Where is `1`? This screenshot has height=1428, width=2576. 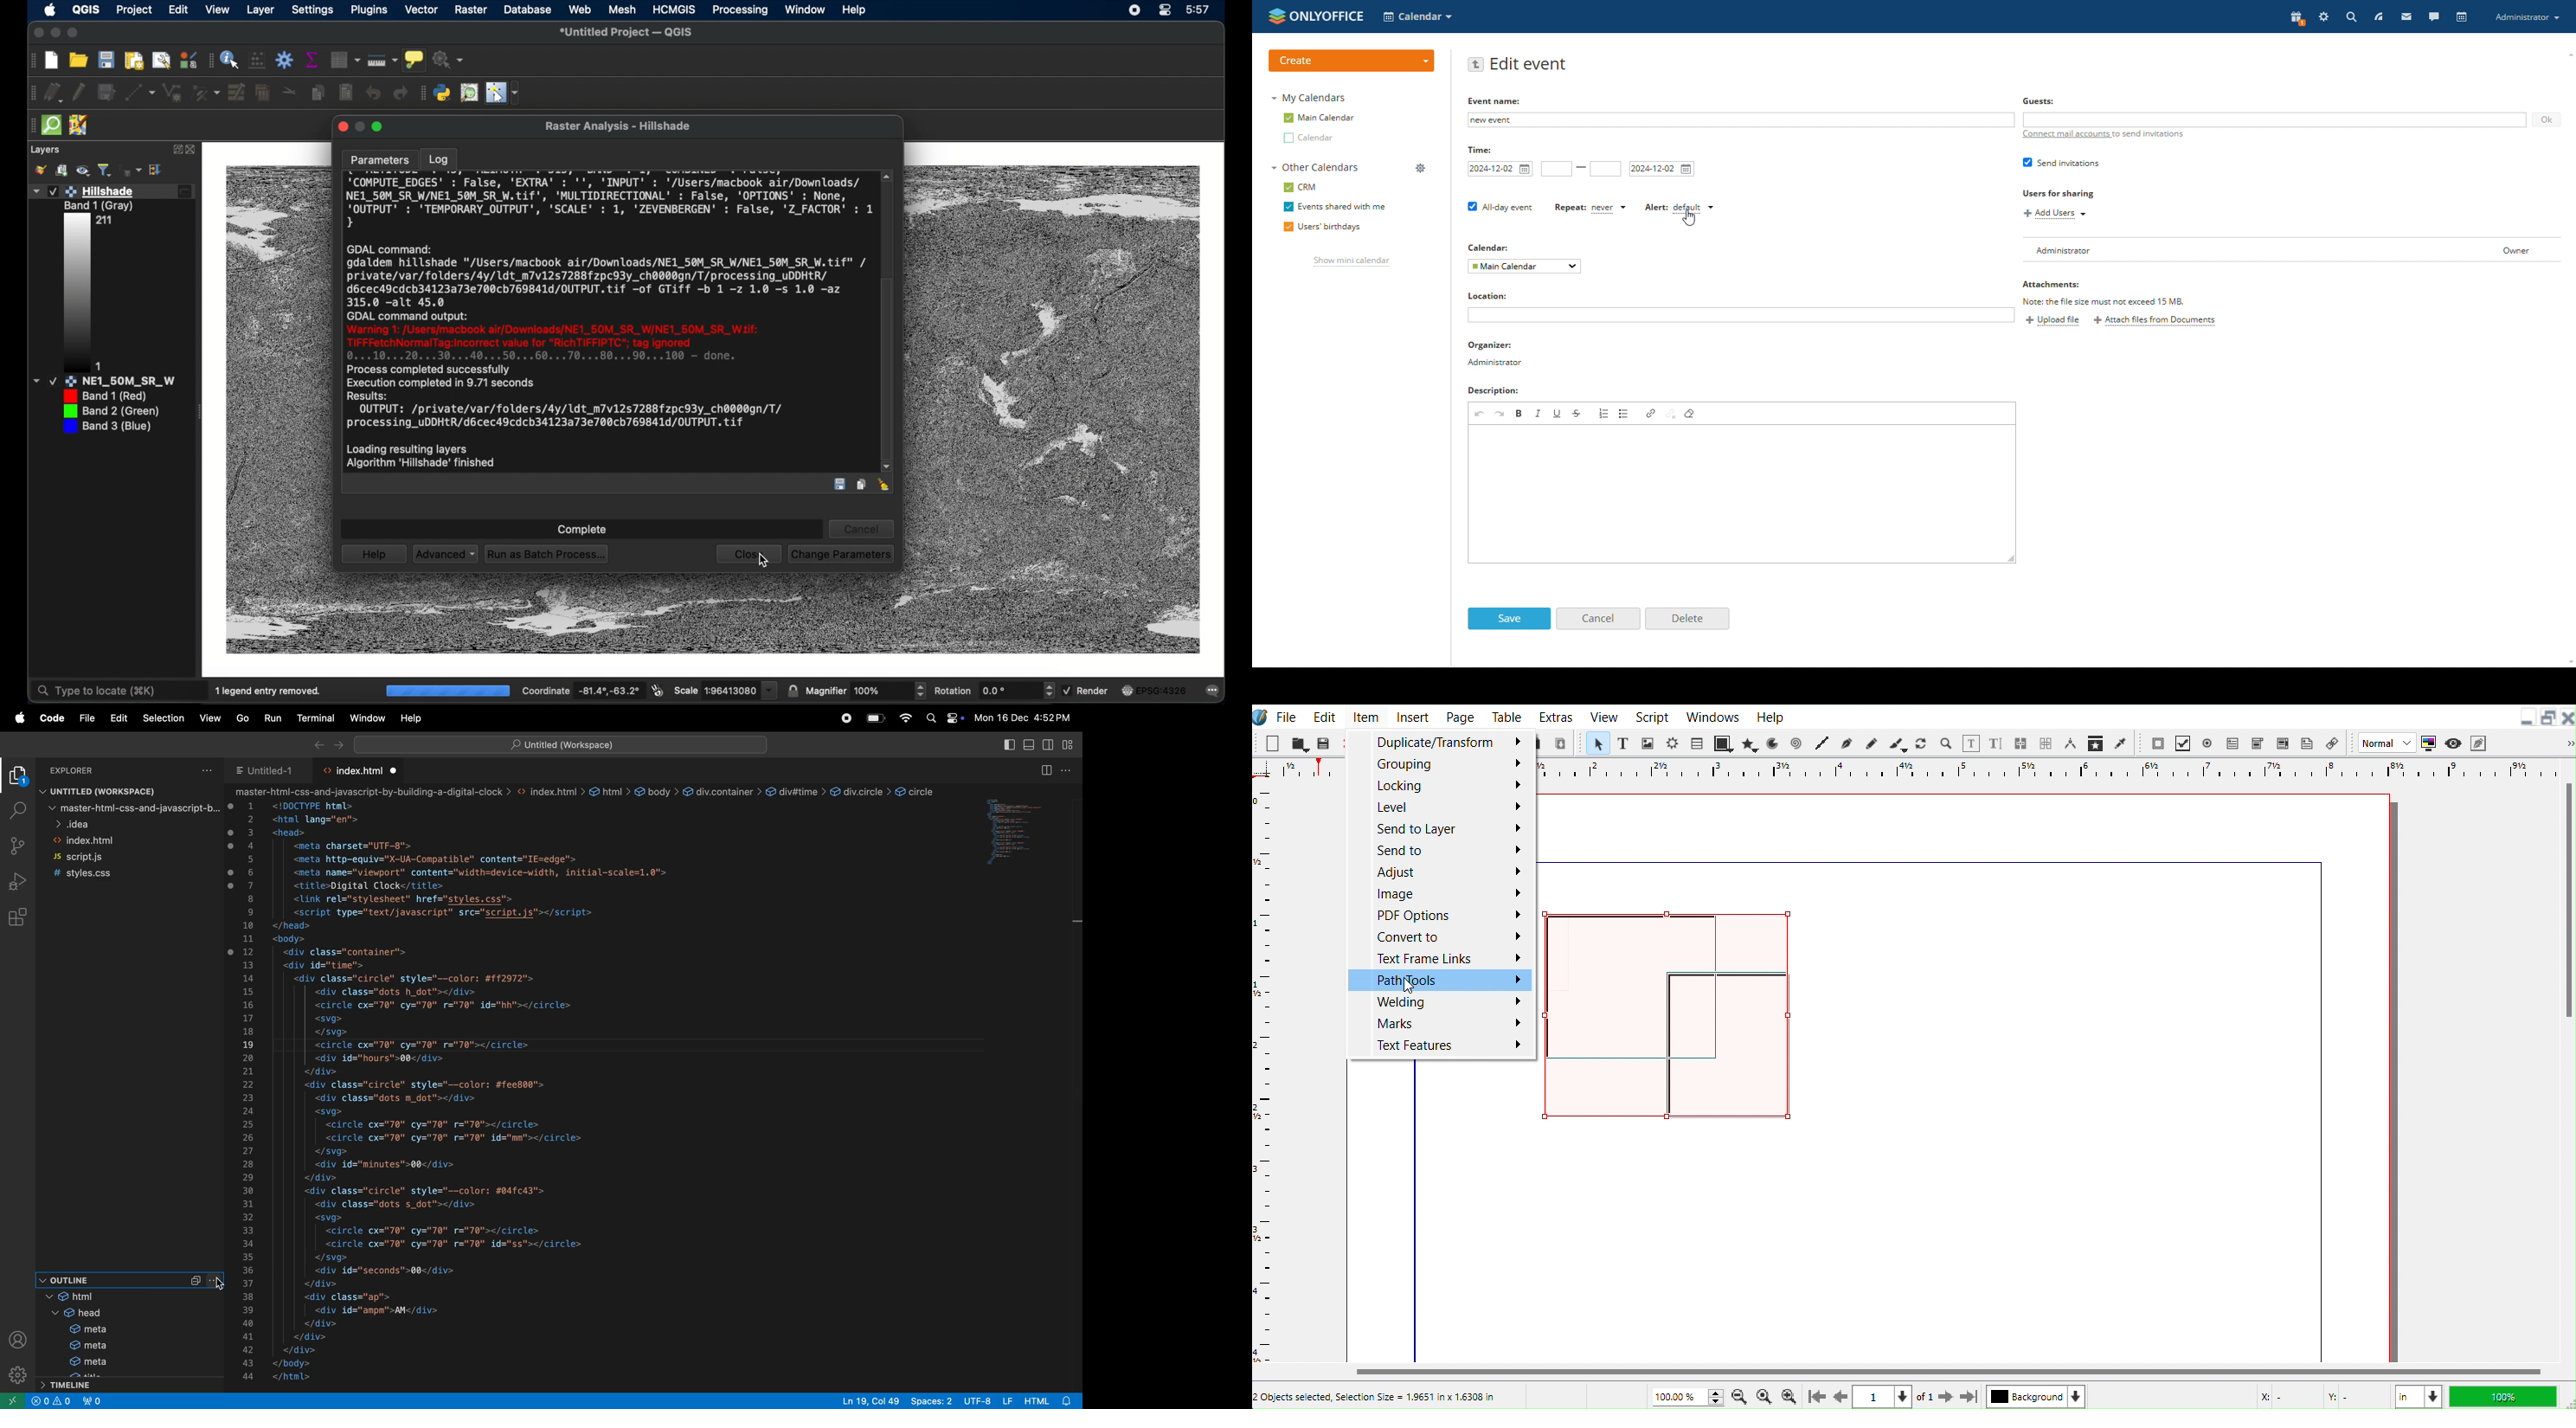
1 is located at coordinates (100, 367).